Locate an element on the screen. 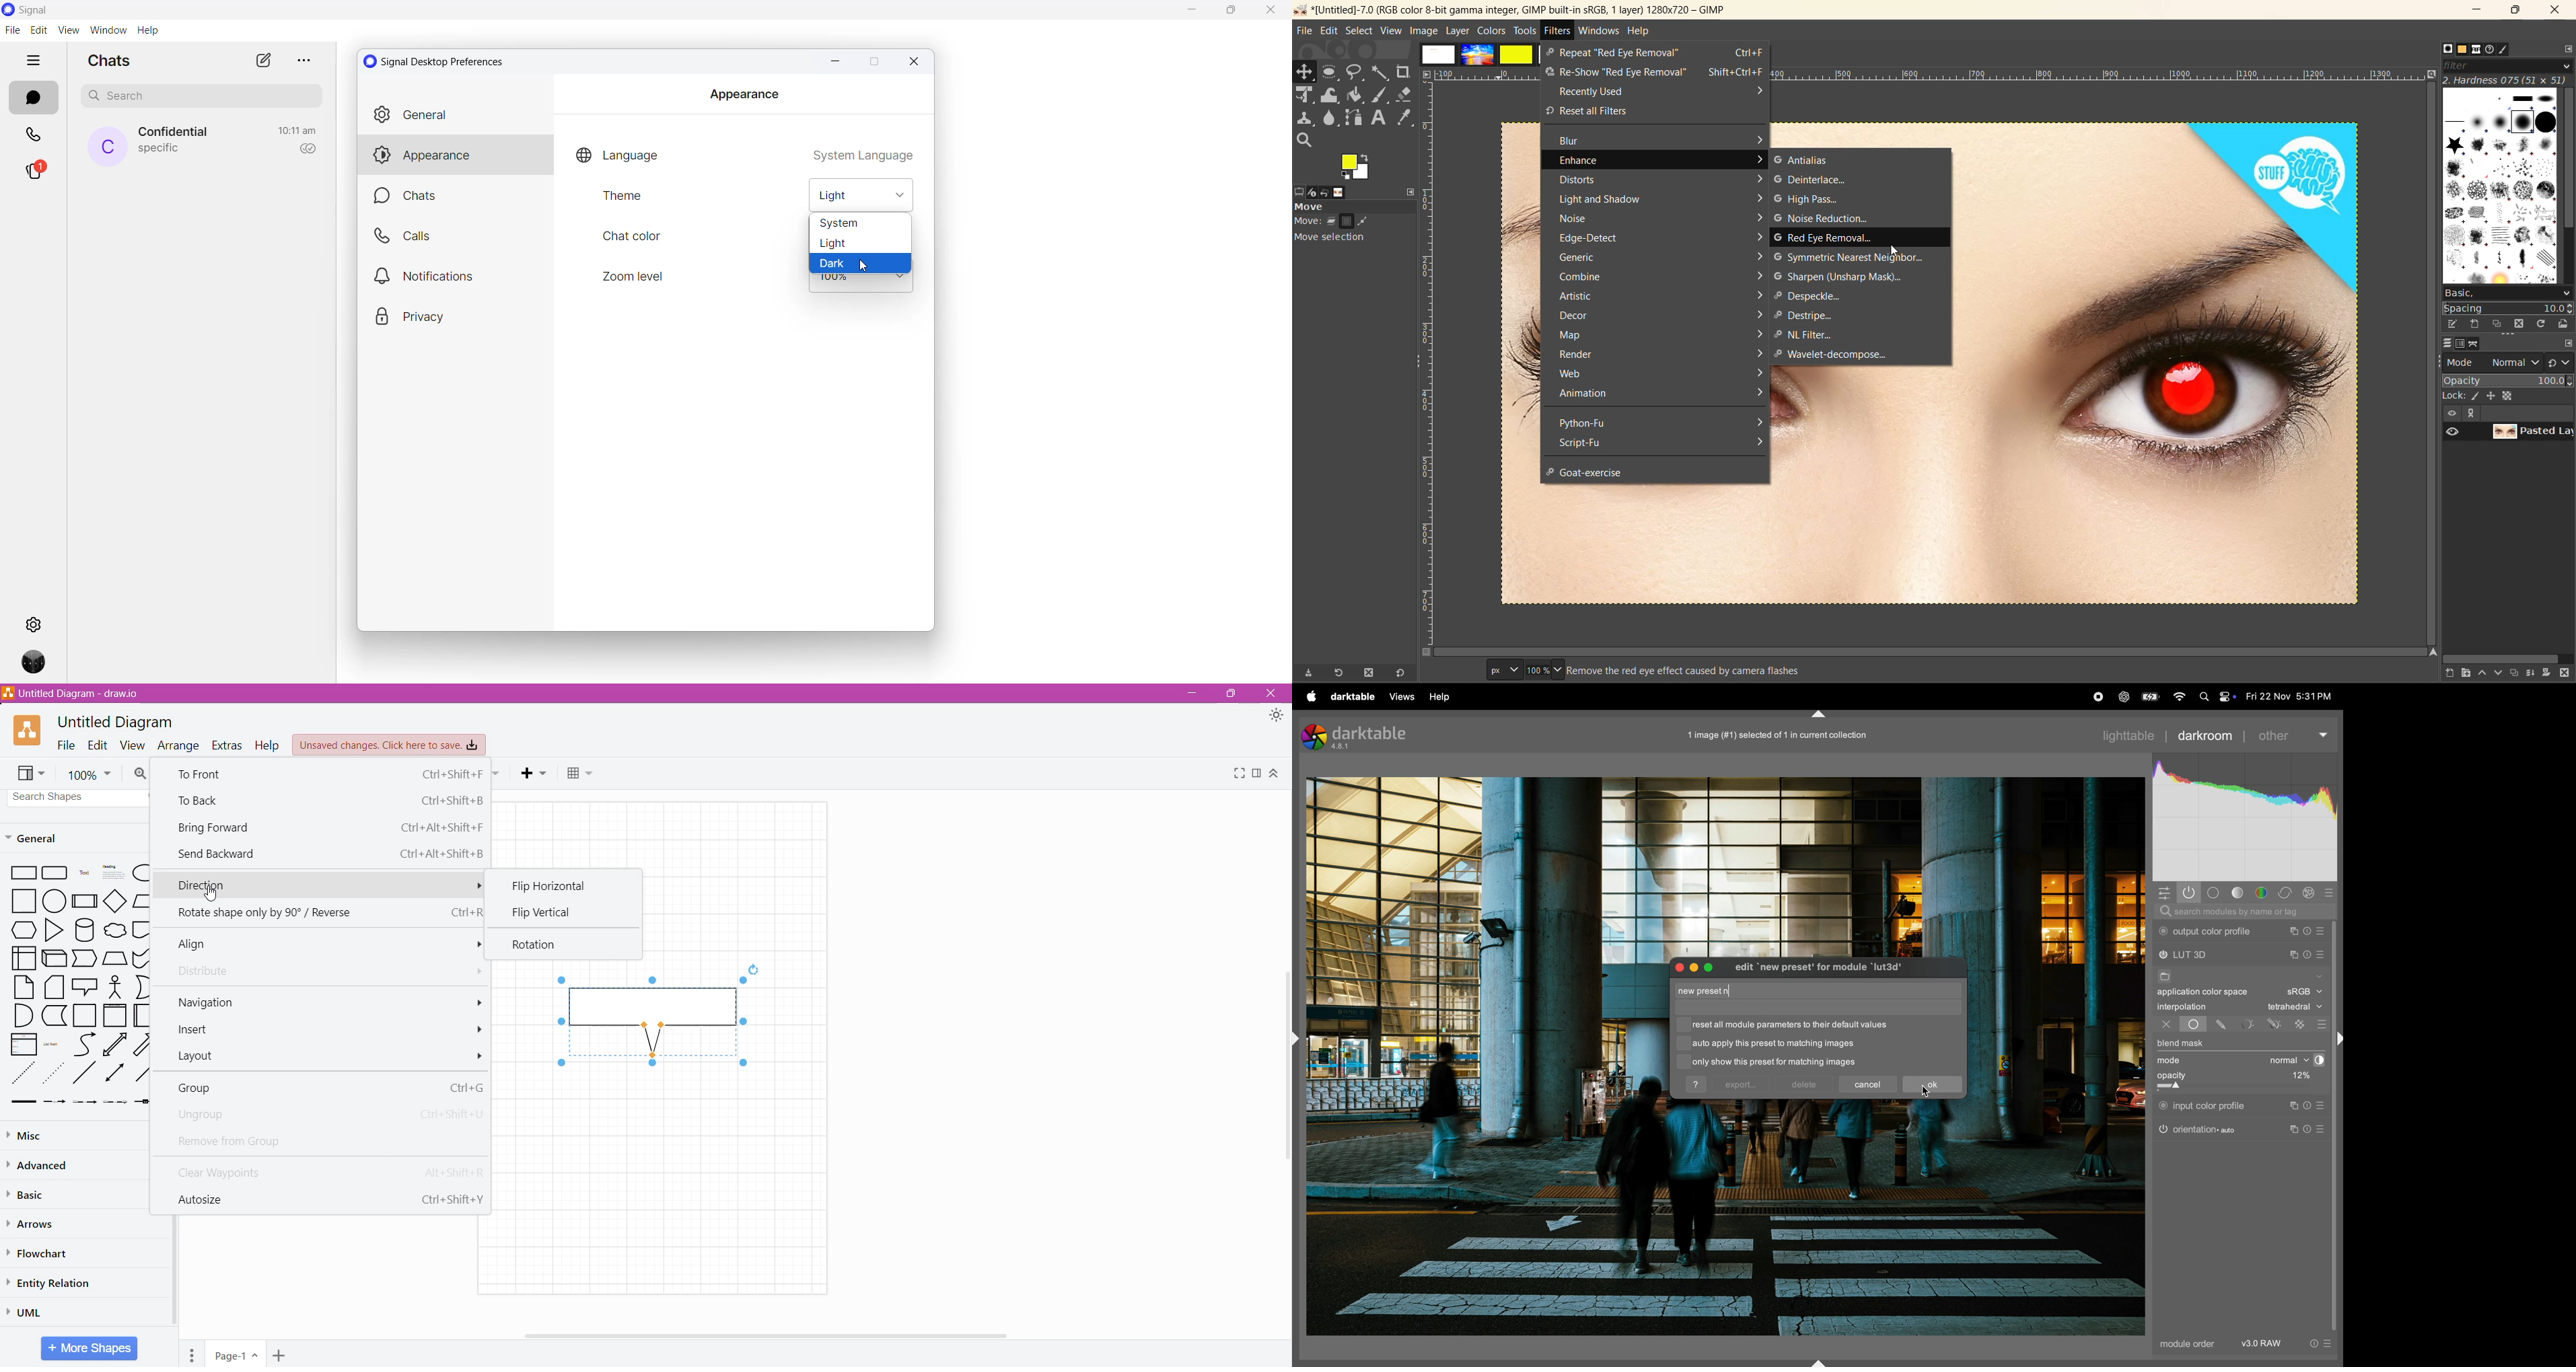  check box is located at coordinates (1684, 1025).